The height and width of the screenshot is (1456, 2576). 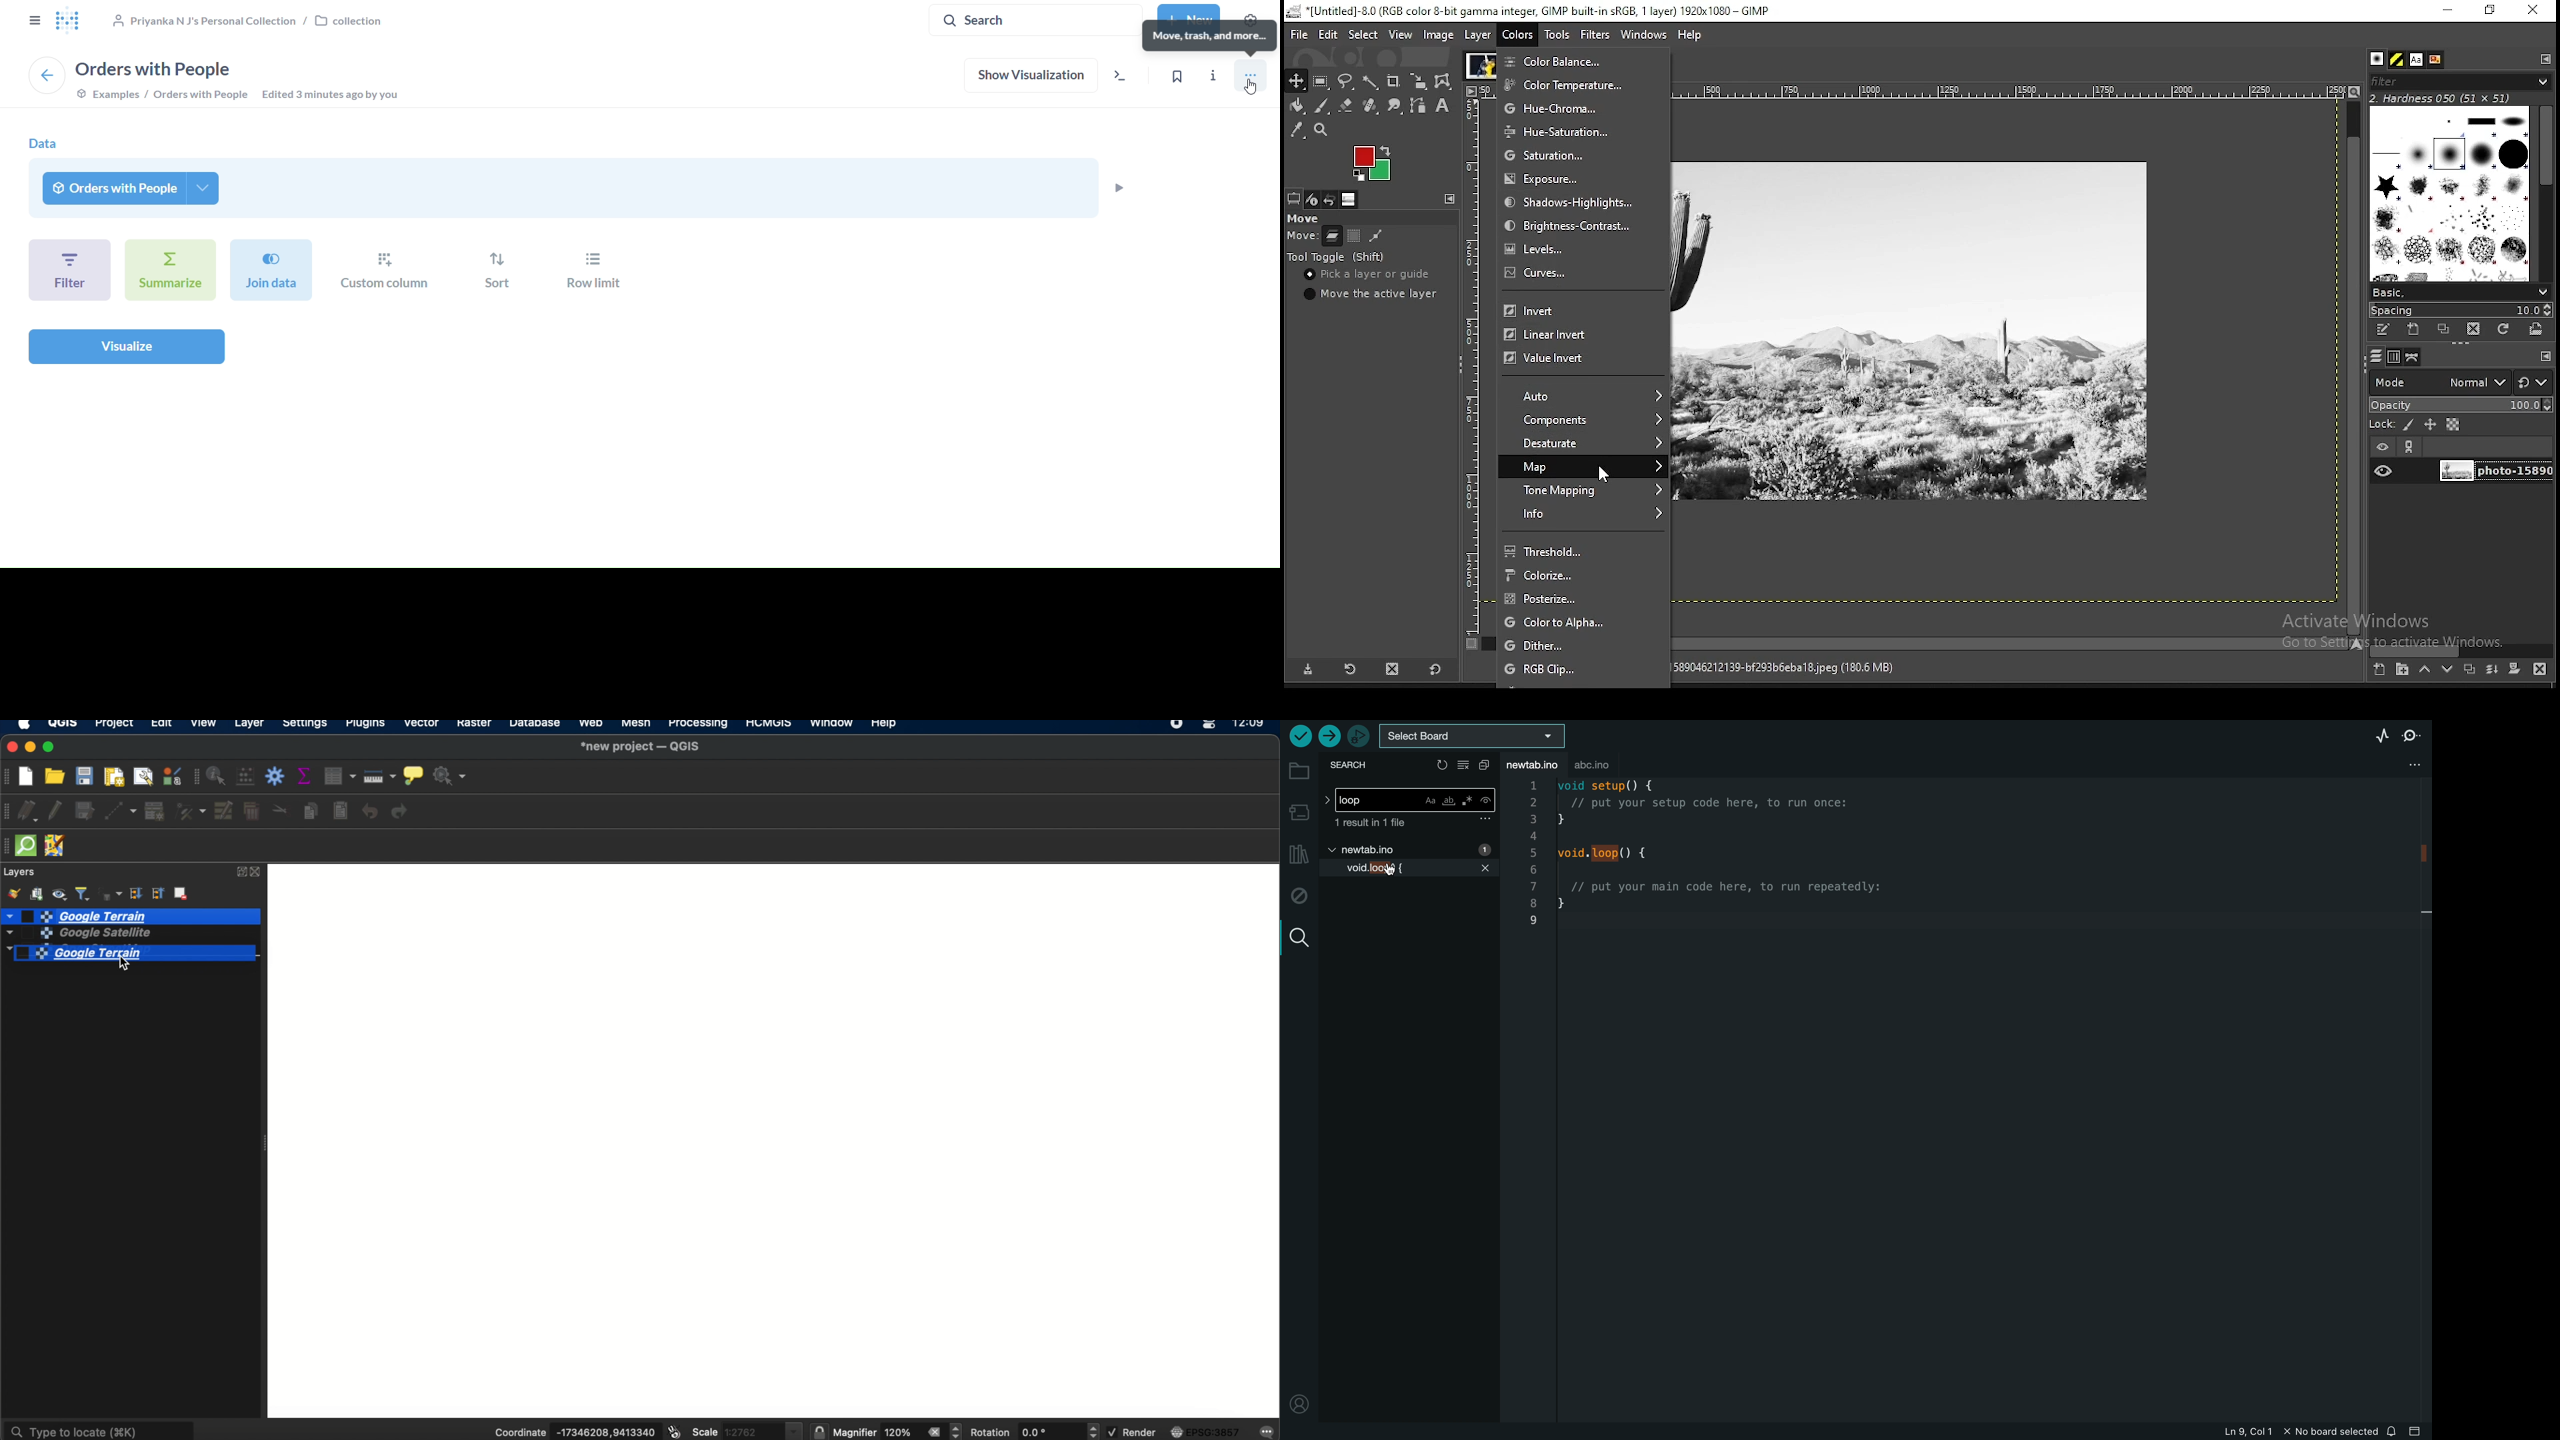 I want to click on open attribute table, so click(x=342, y=777).